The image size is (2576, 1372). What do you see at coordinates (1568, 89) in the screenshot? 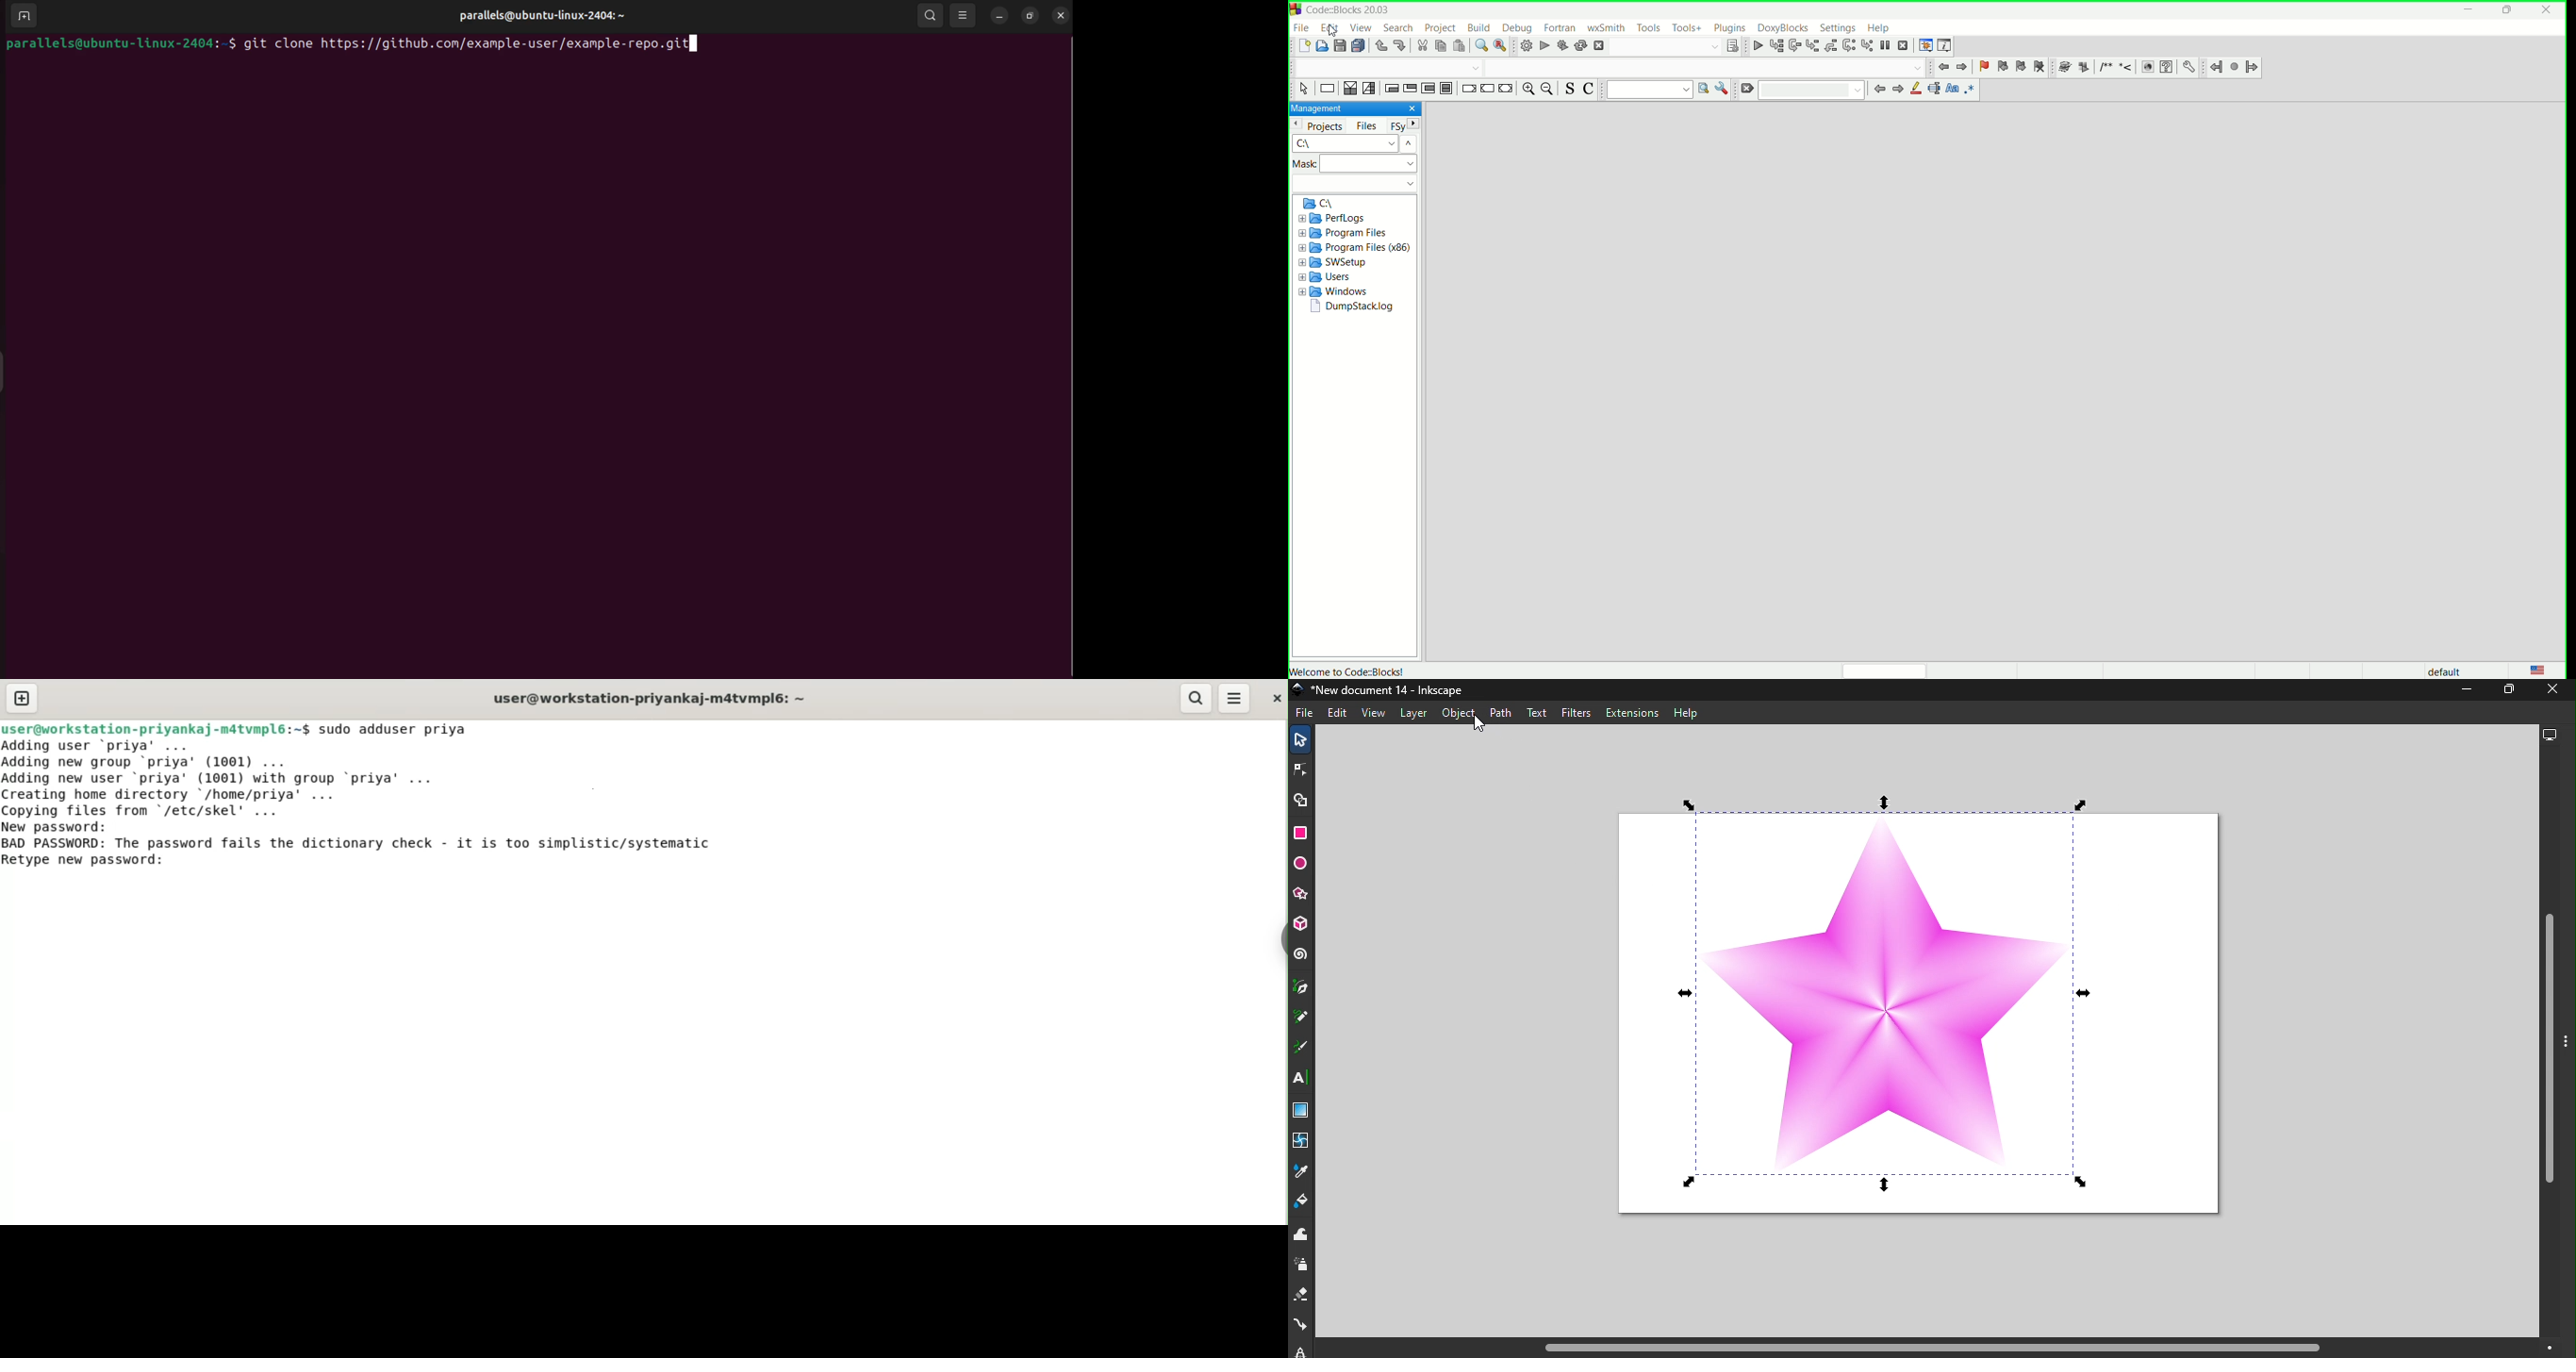
I see `toggle source` at bounding box center [1568, 89].